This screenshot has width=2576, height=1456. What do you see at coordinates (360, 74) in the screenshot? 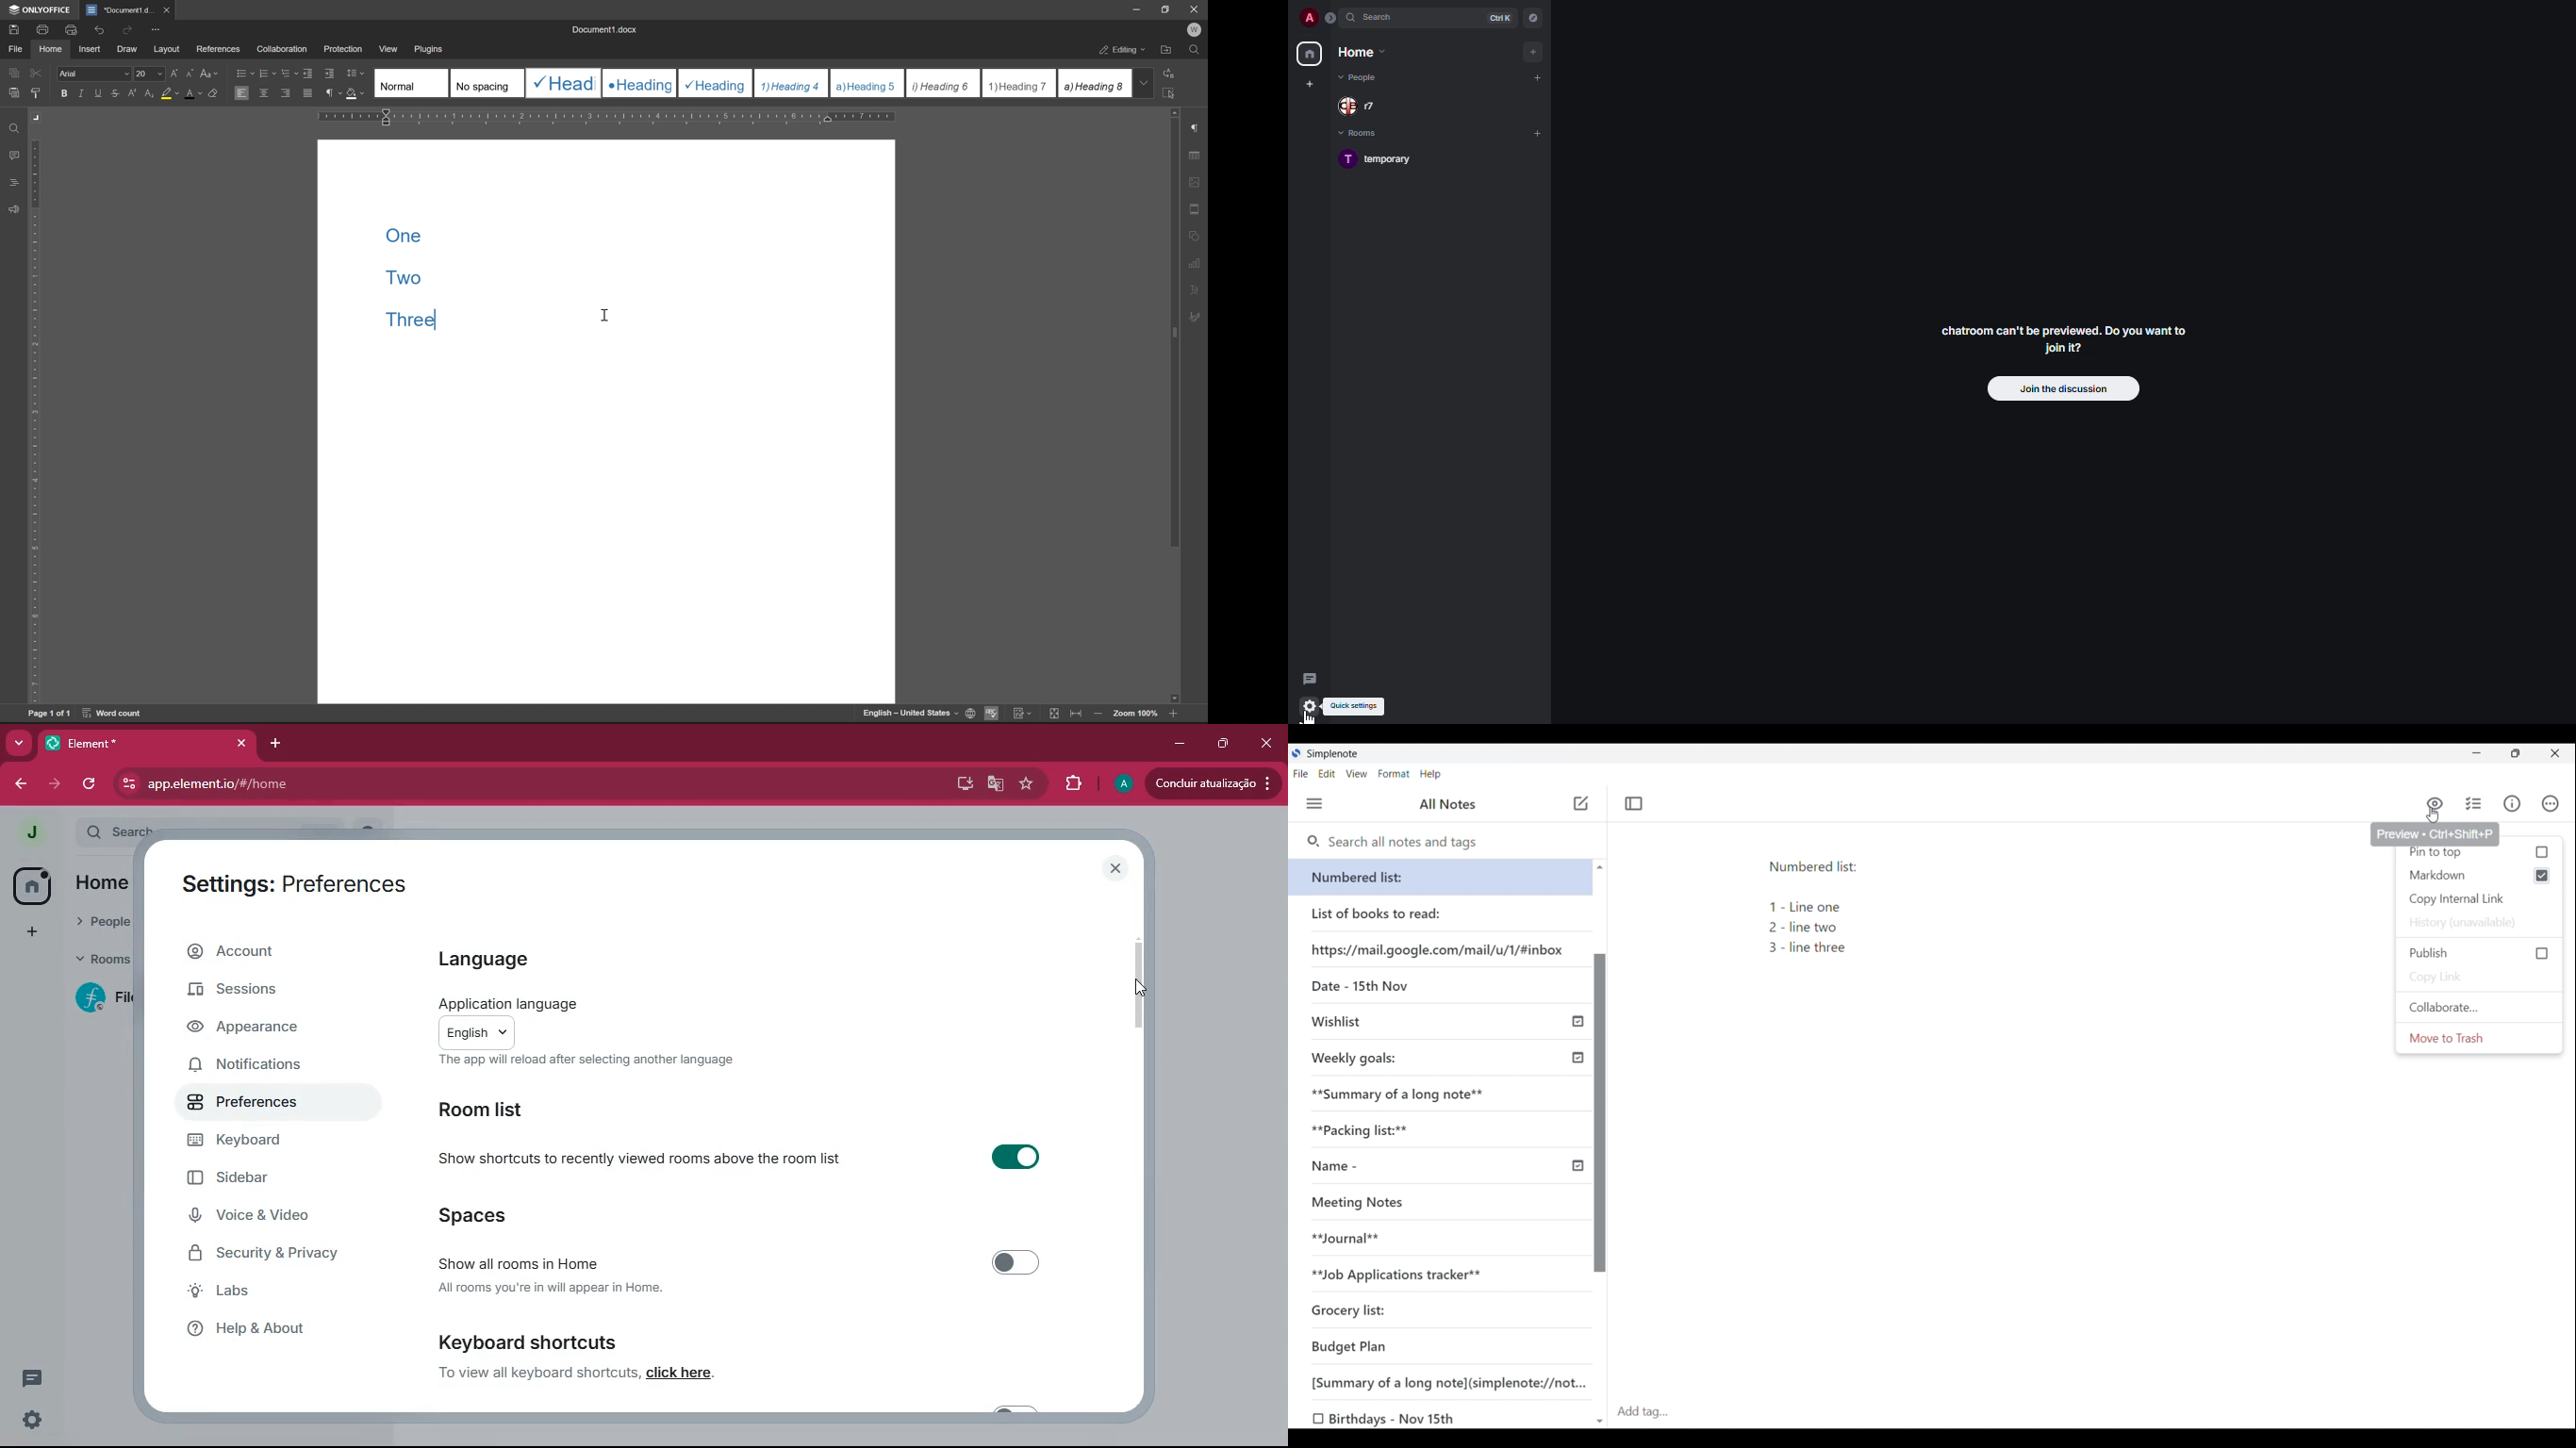
I see `Line spacing` at bounding box center [360, 74].